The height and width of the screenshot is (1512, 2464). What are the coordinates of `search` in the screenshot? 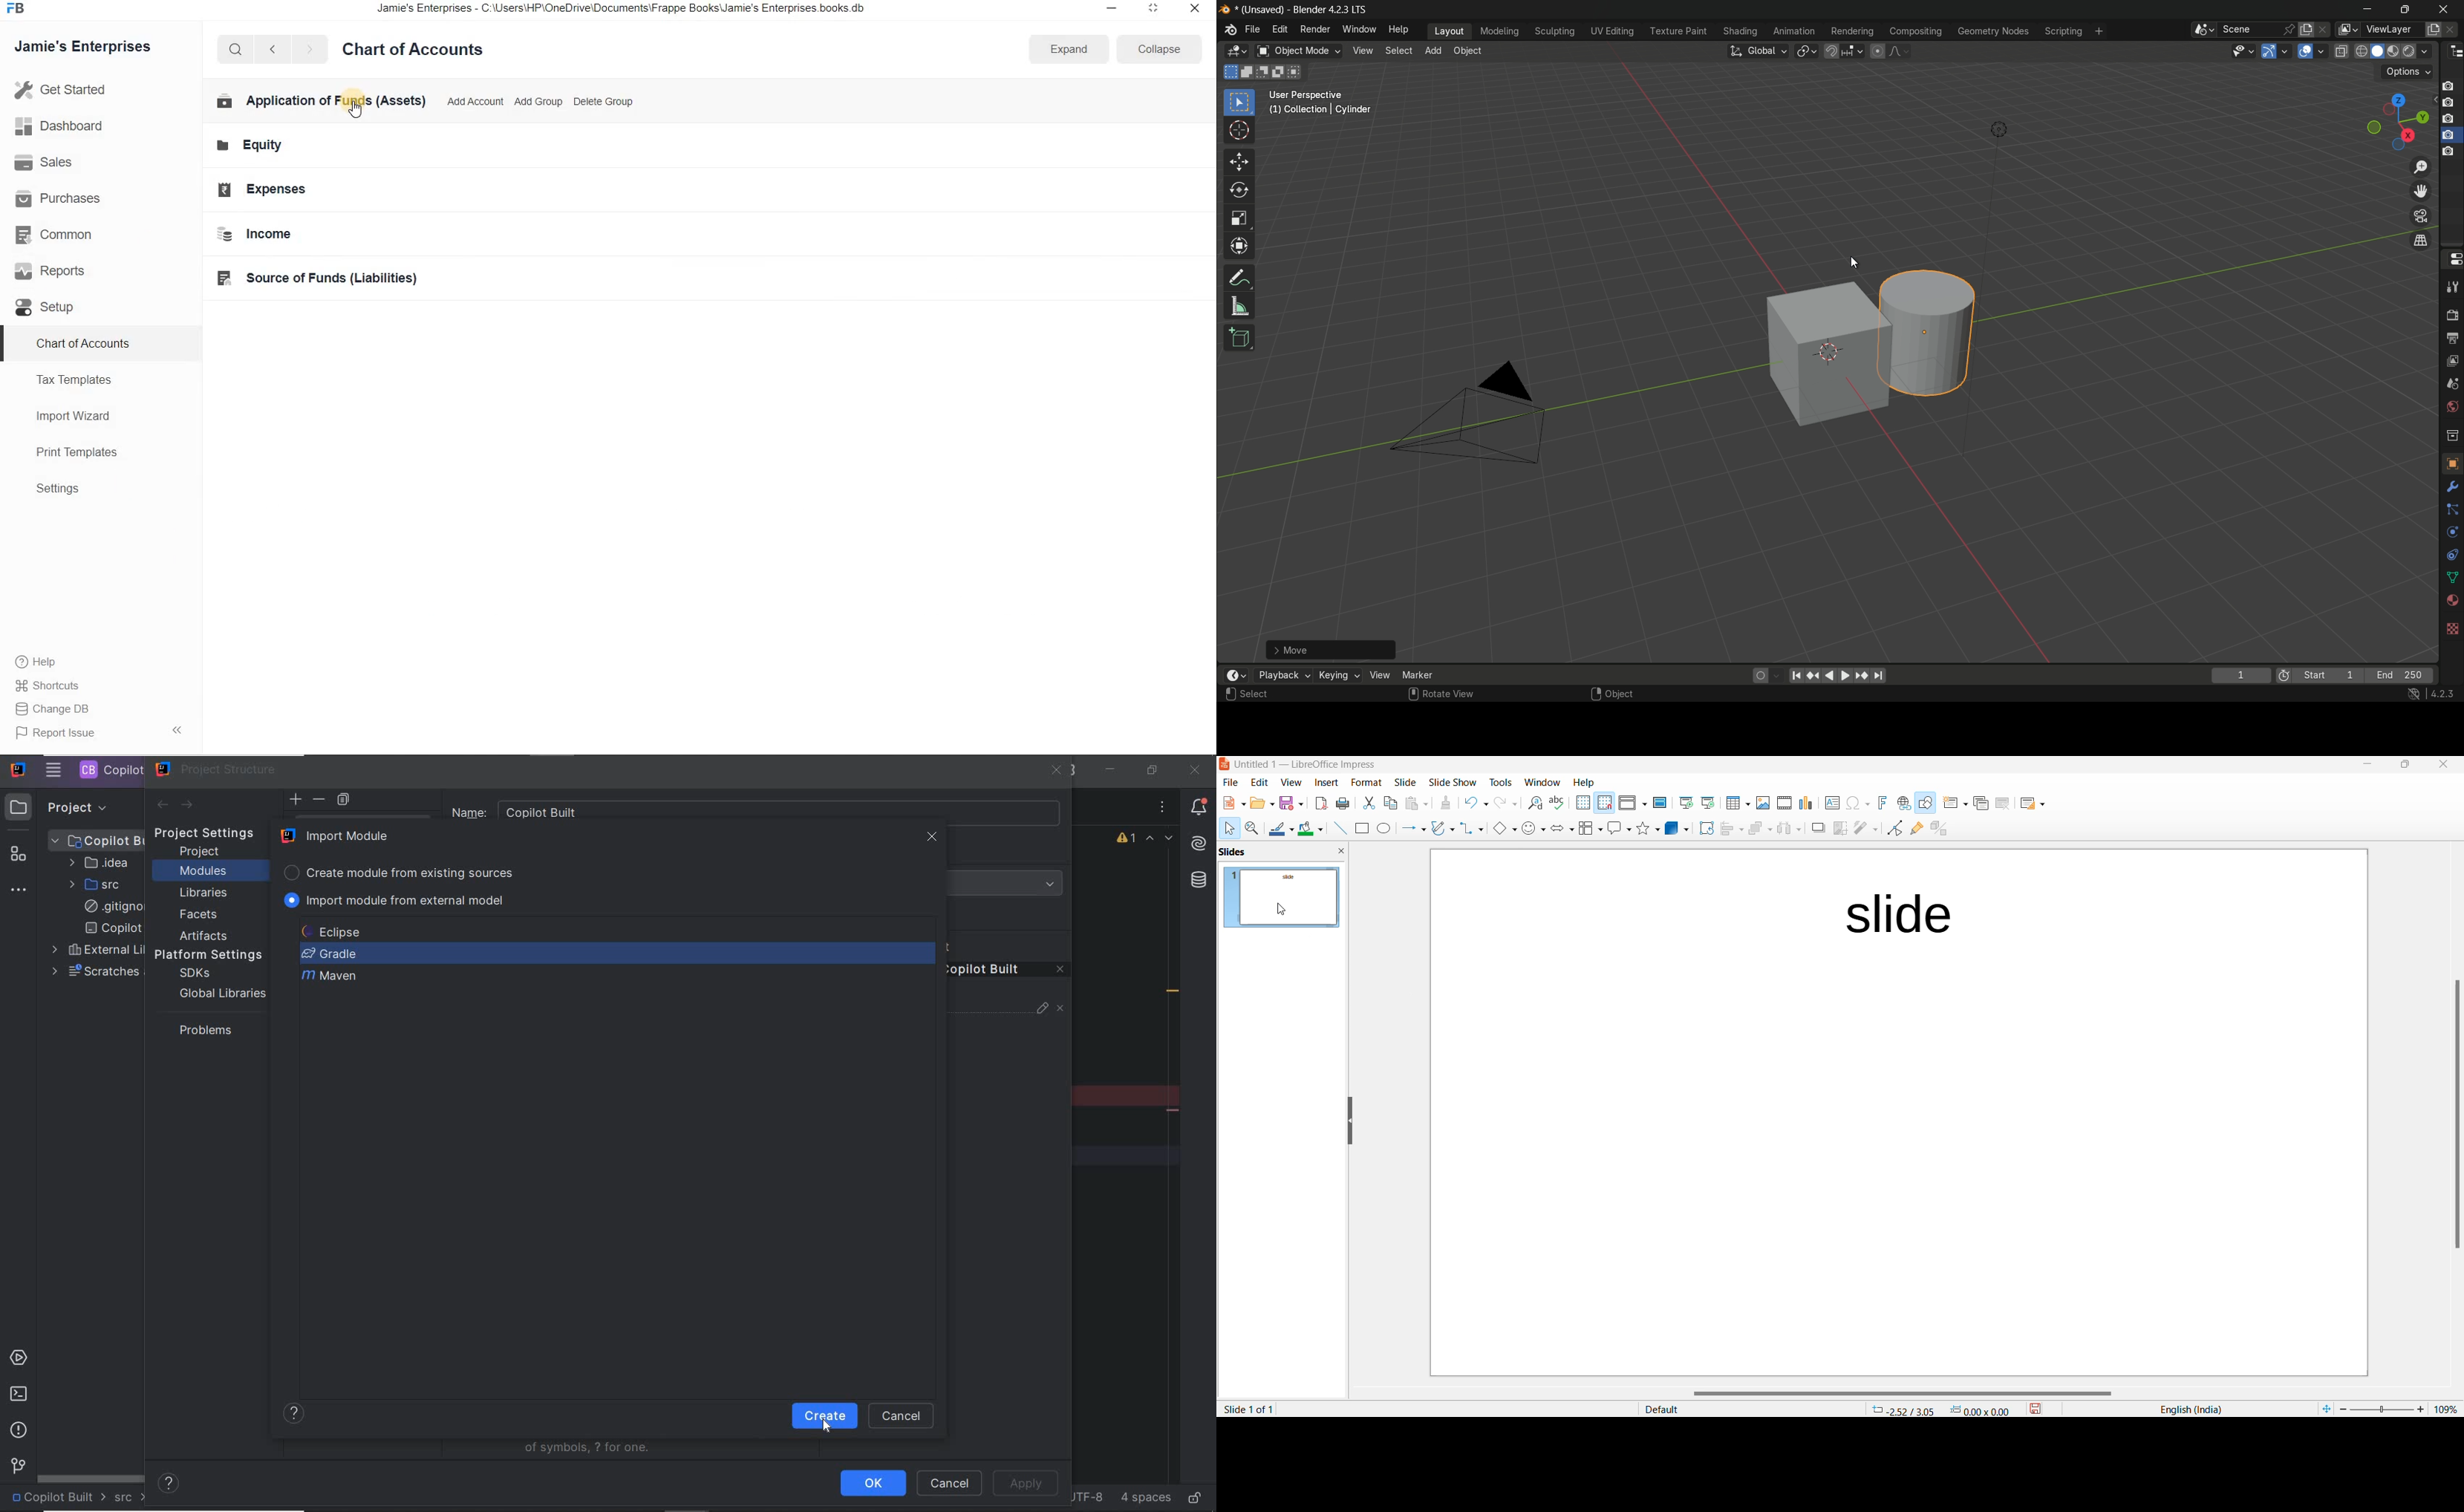 It's located at (235, 49).